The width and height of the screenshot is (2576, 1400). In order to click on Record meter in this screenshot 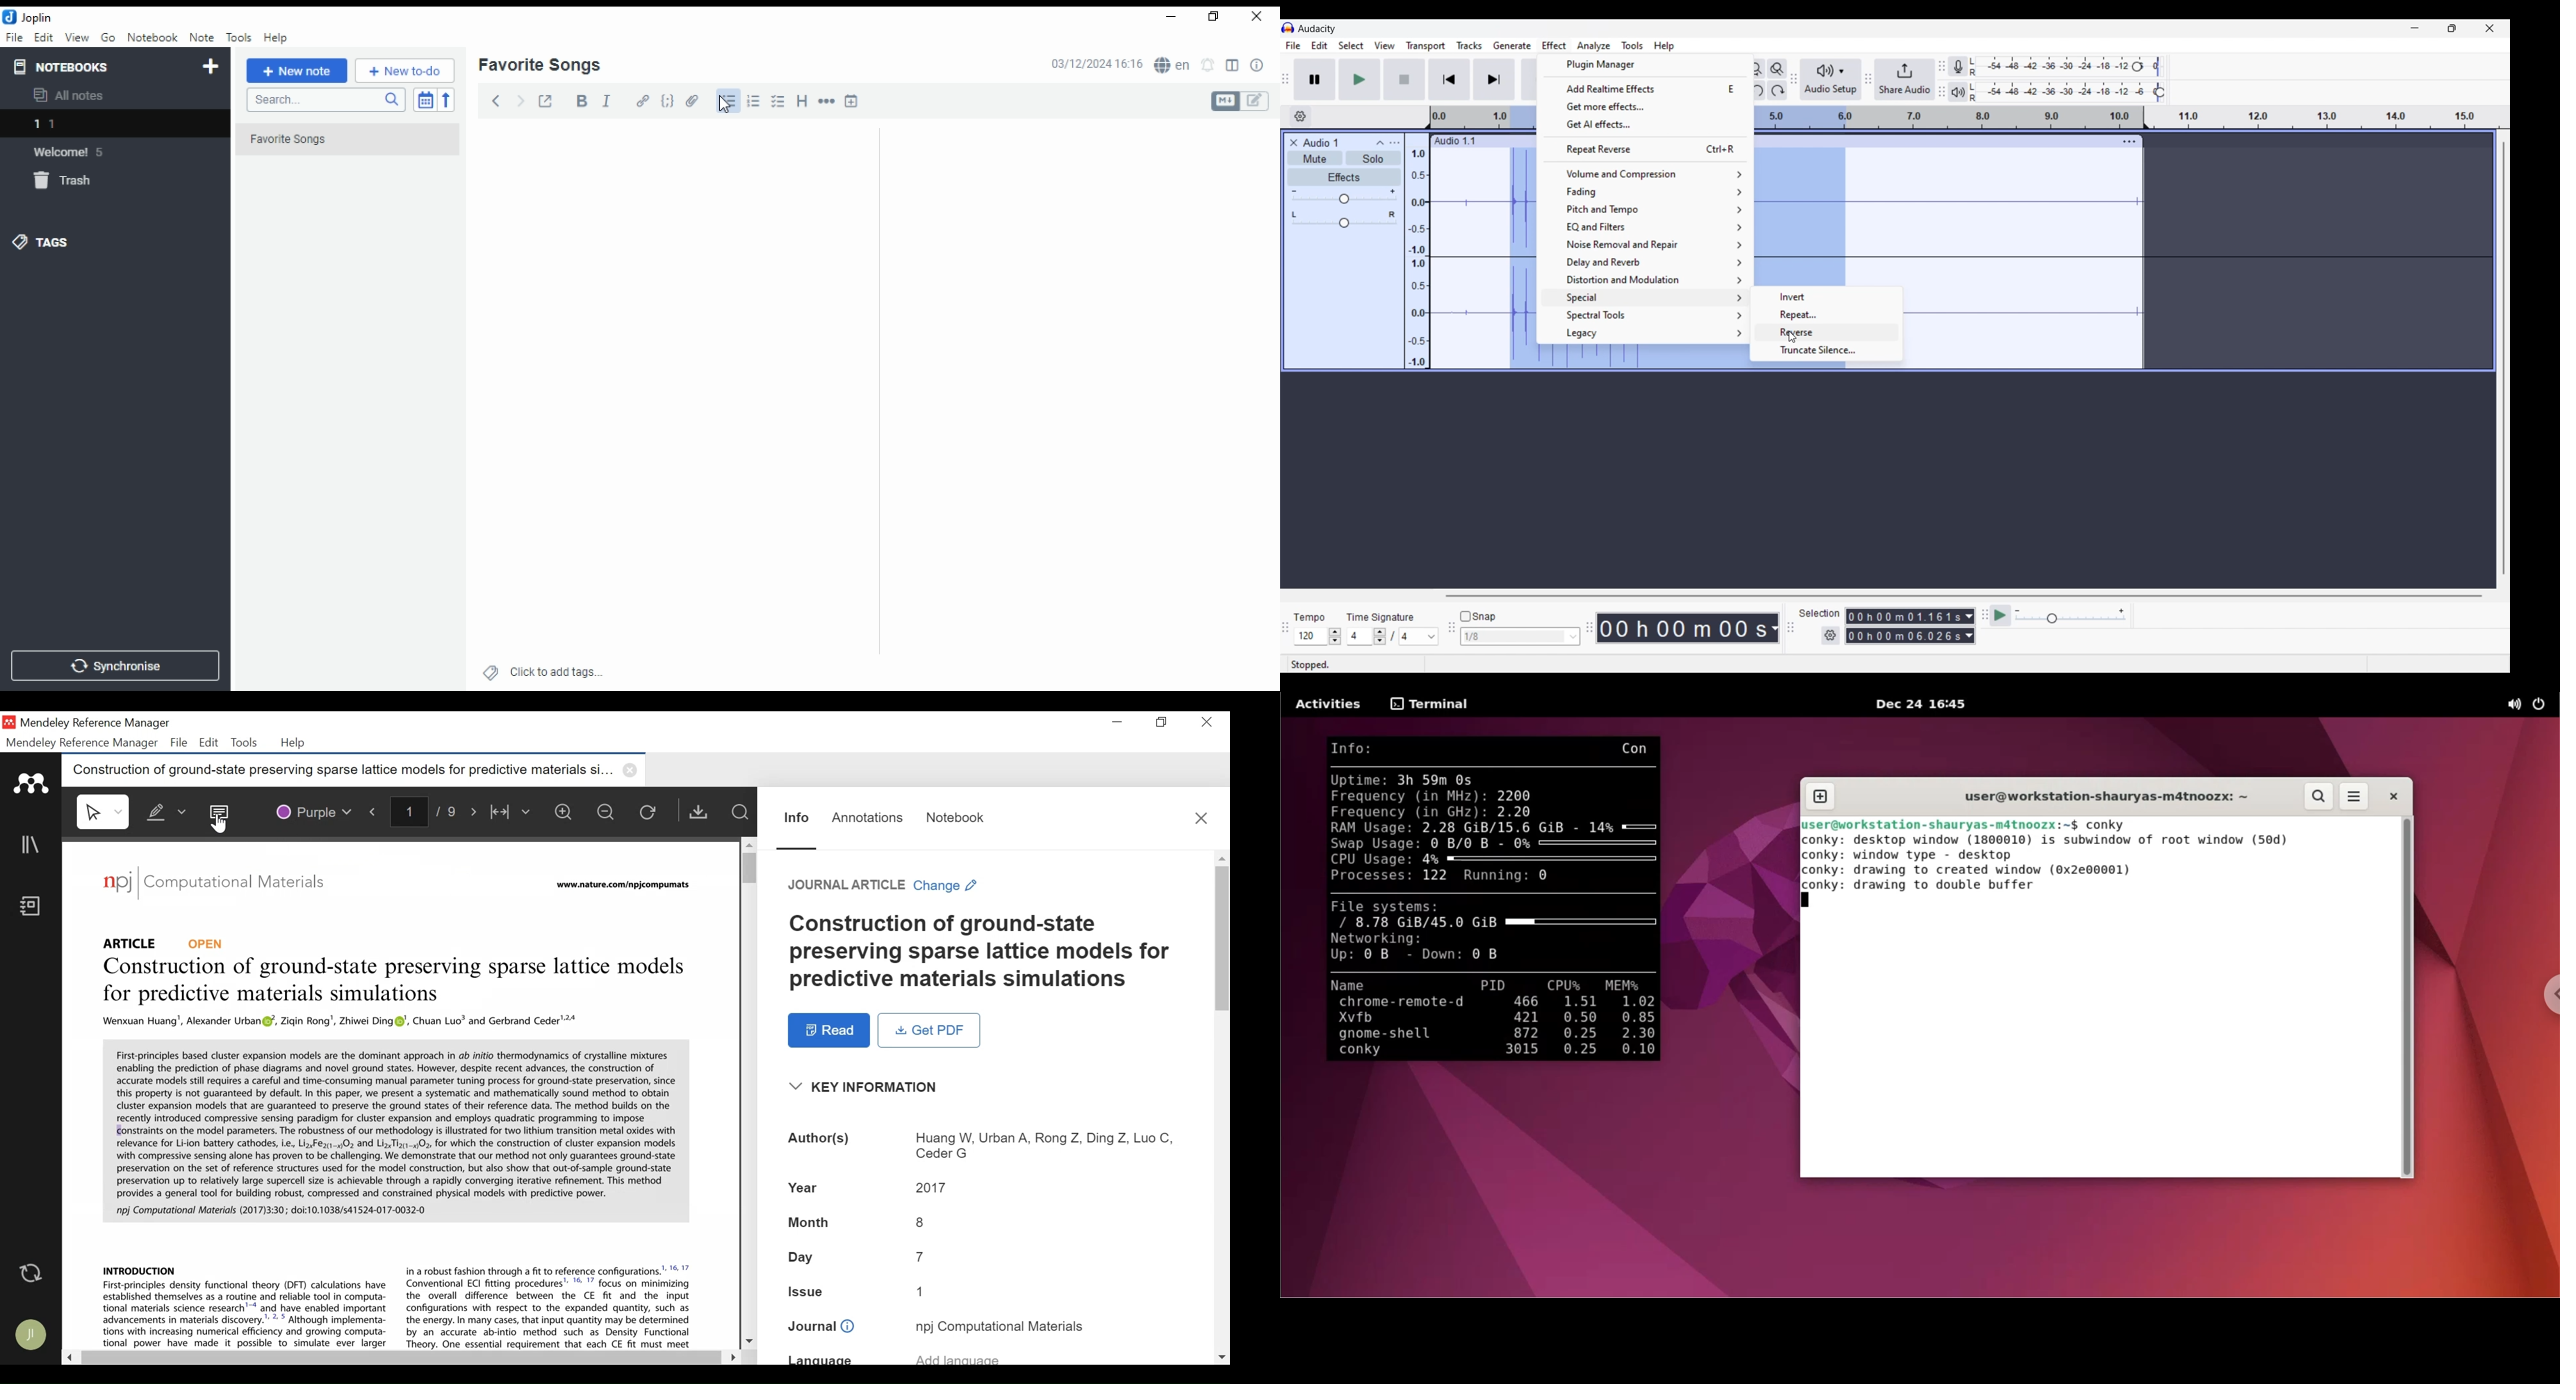, I will do `click(1958, 66)`.